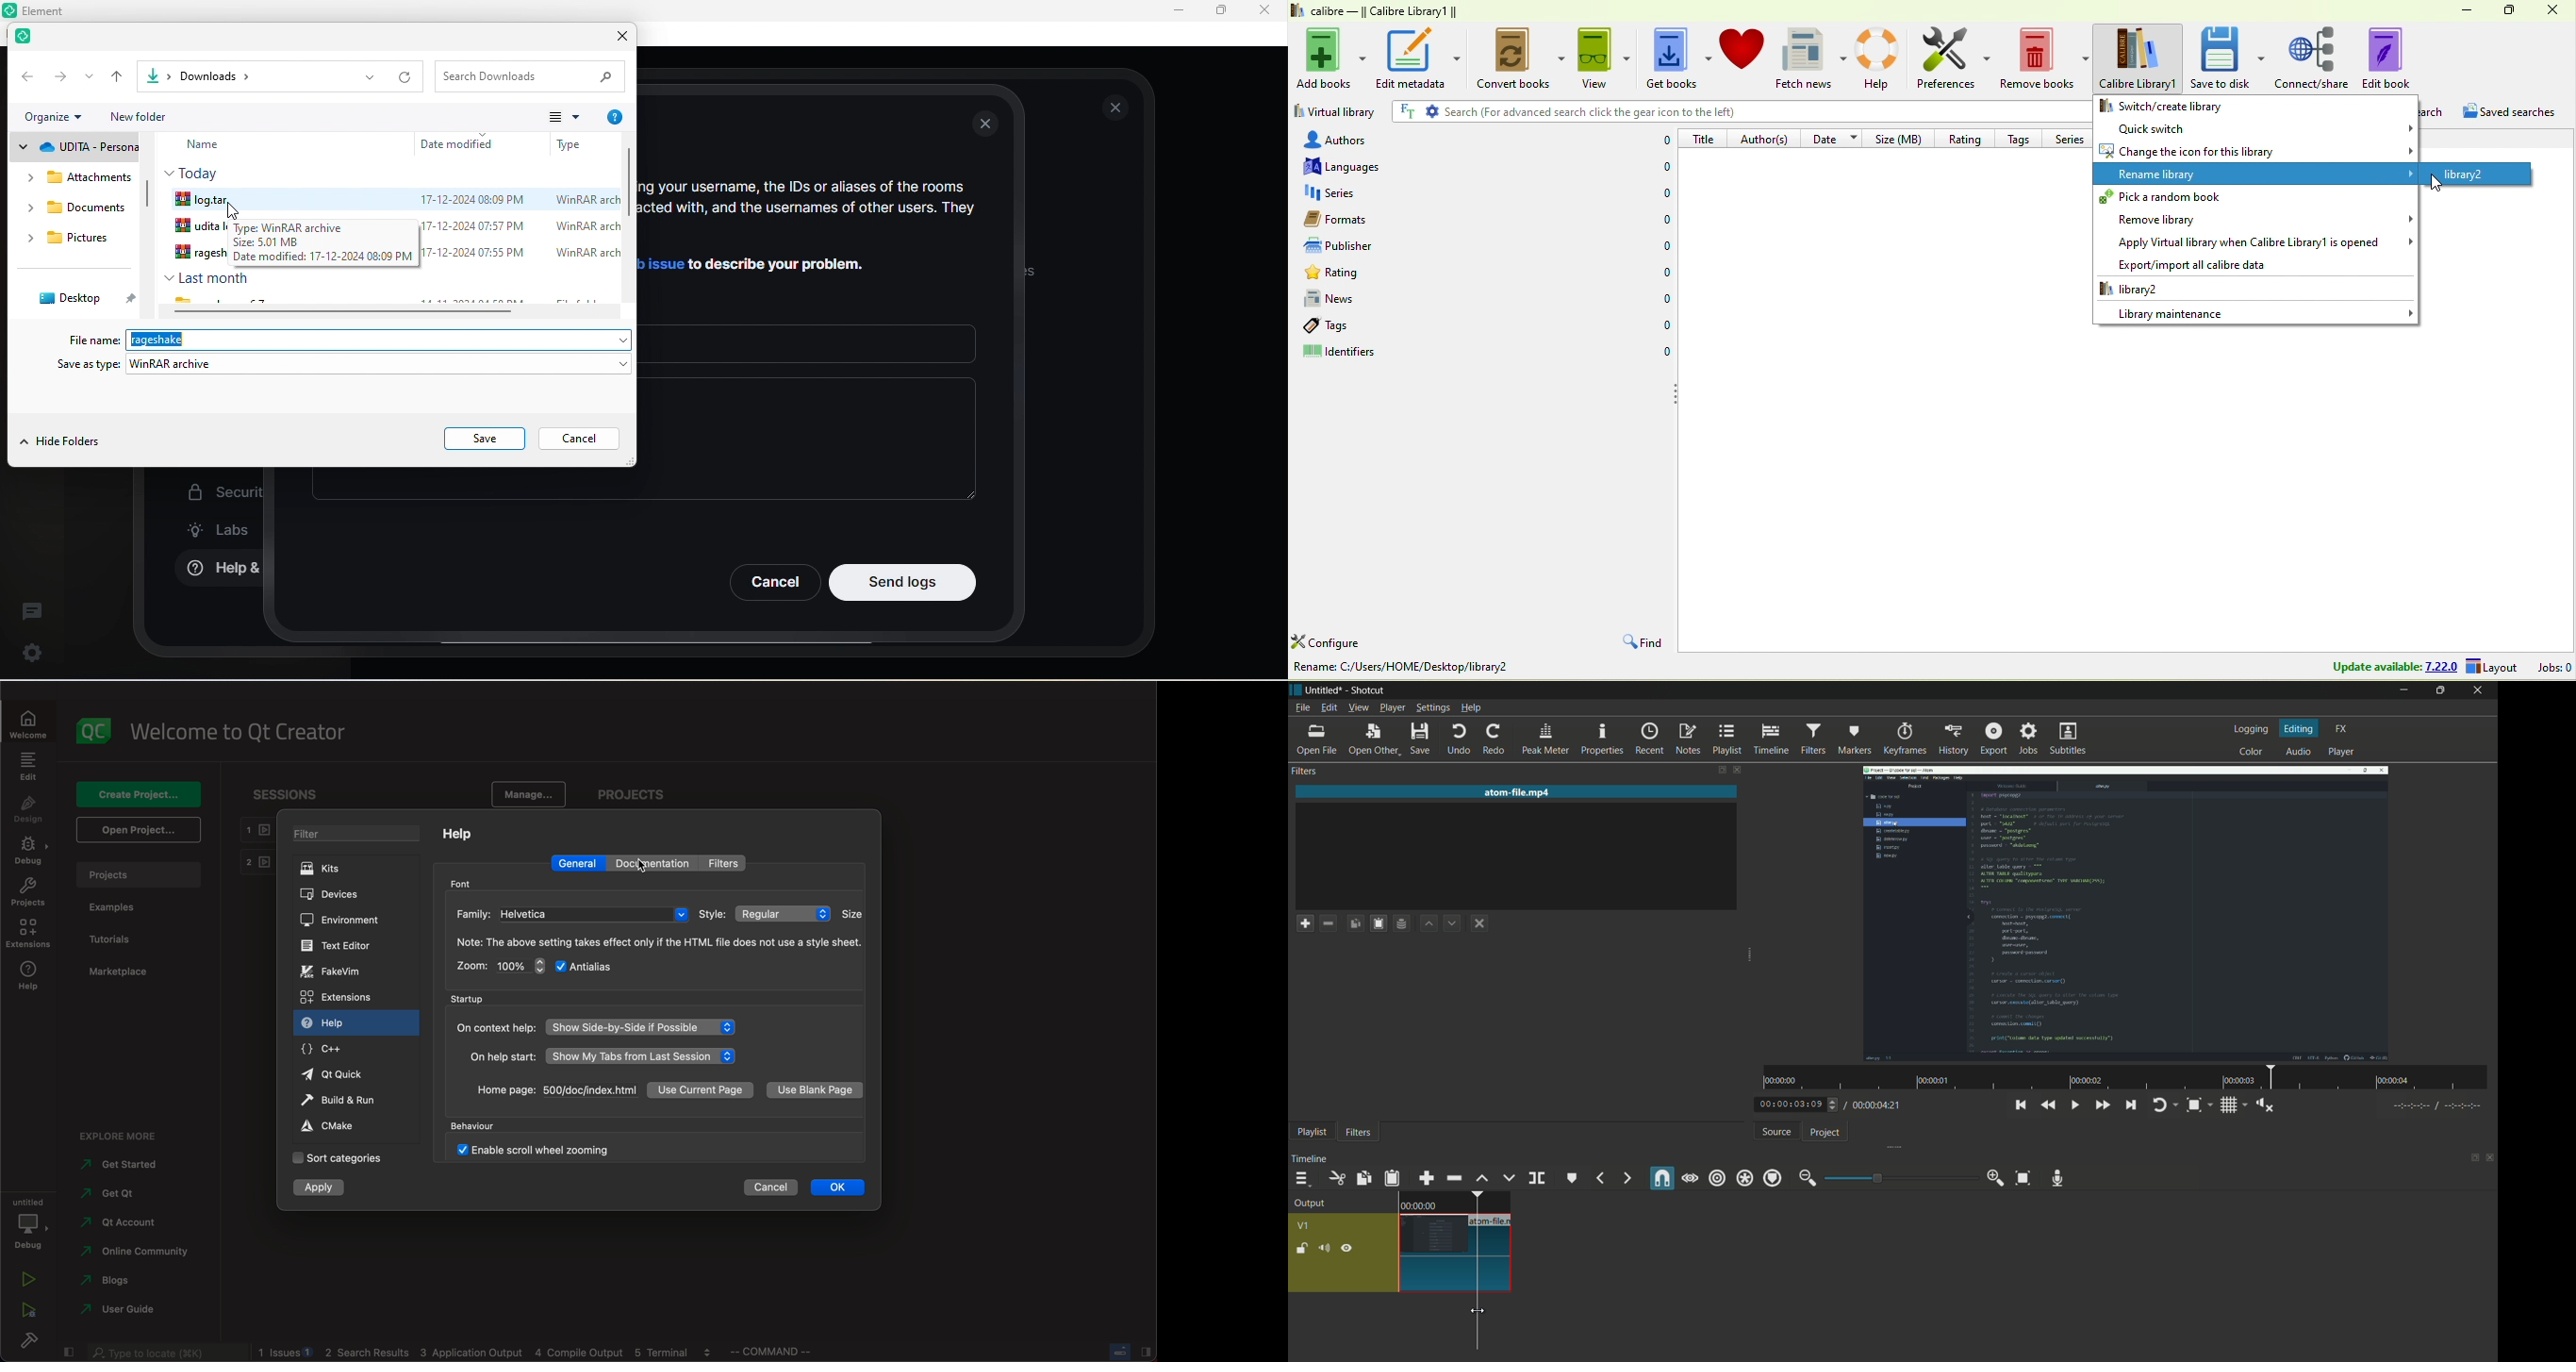 This screenshot has width=2576, height=1372. I want to click on languages, so click(1352, 166).